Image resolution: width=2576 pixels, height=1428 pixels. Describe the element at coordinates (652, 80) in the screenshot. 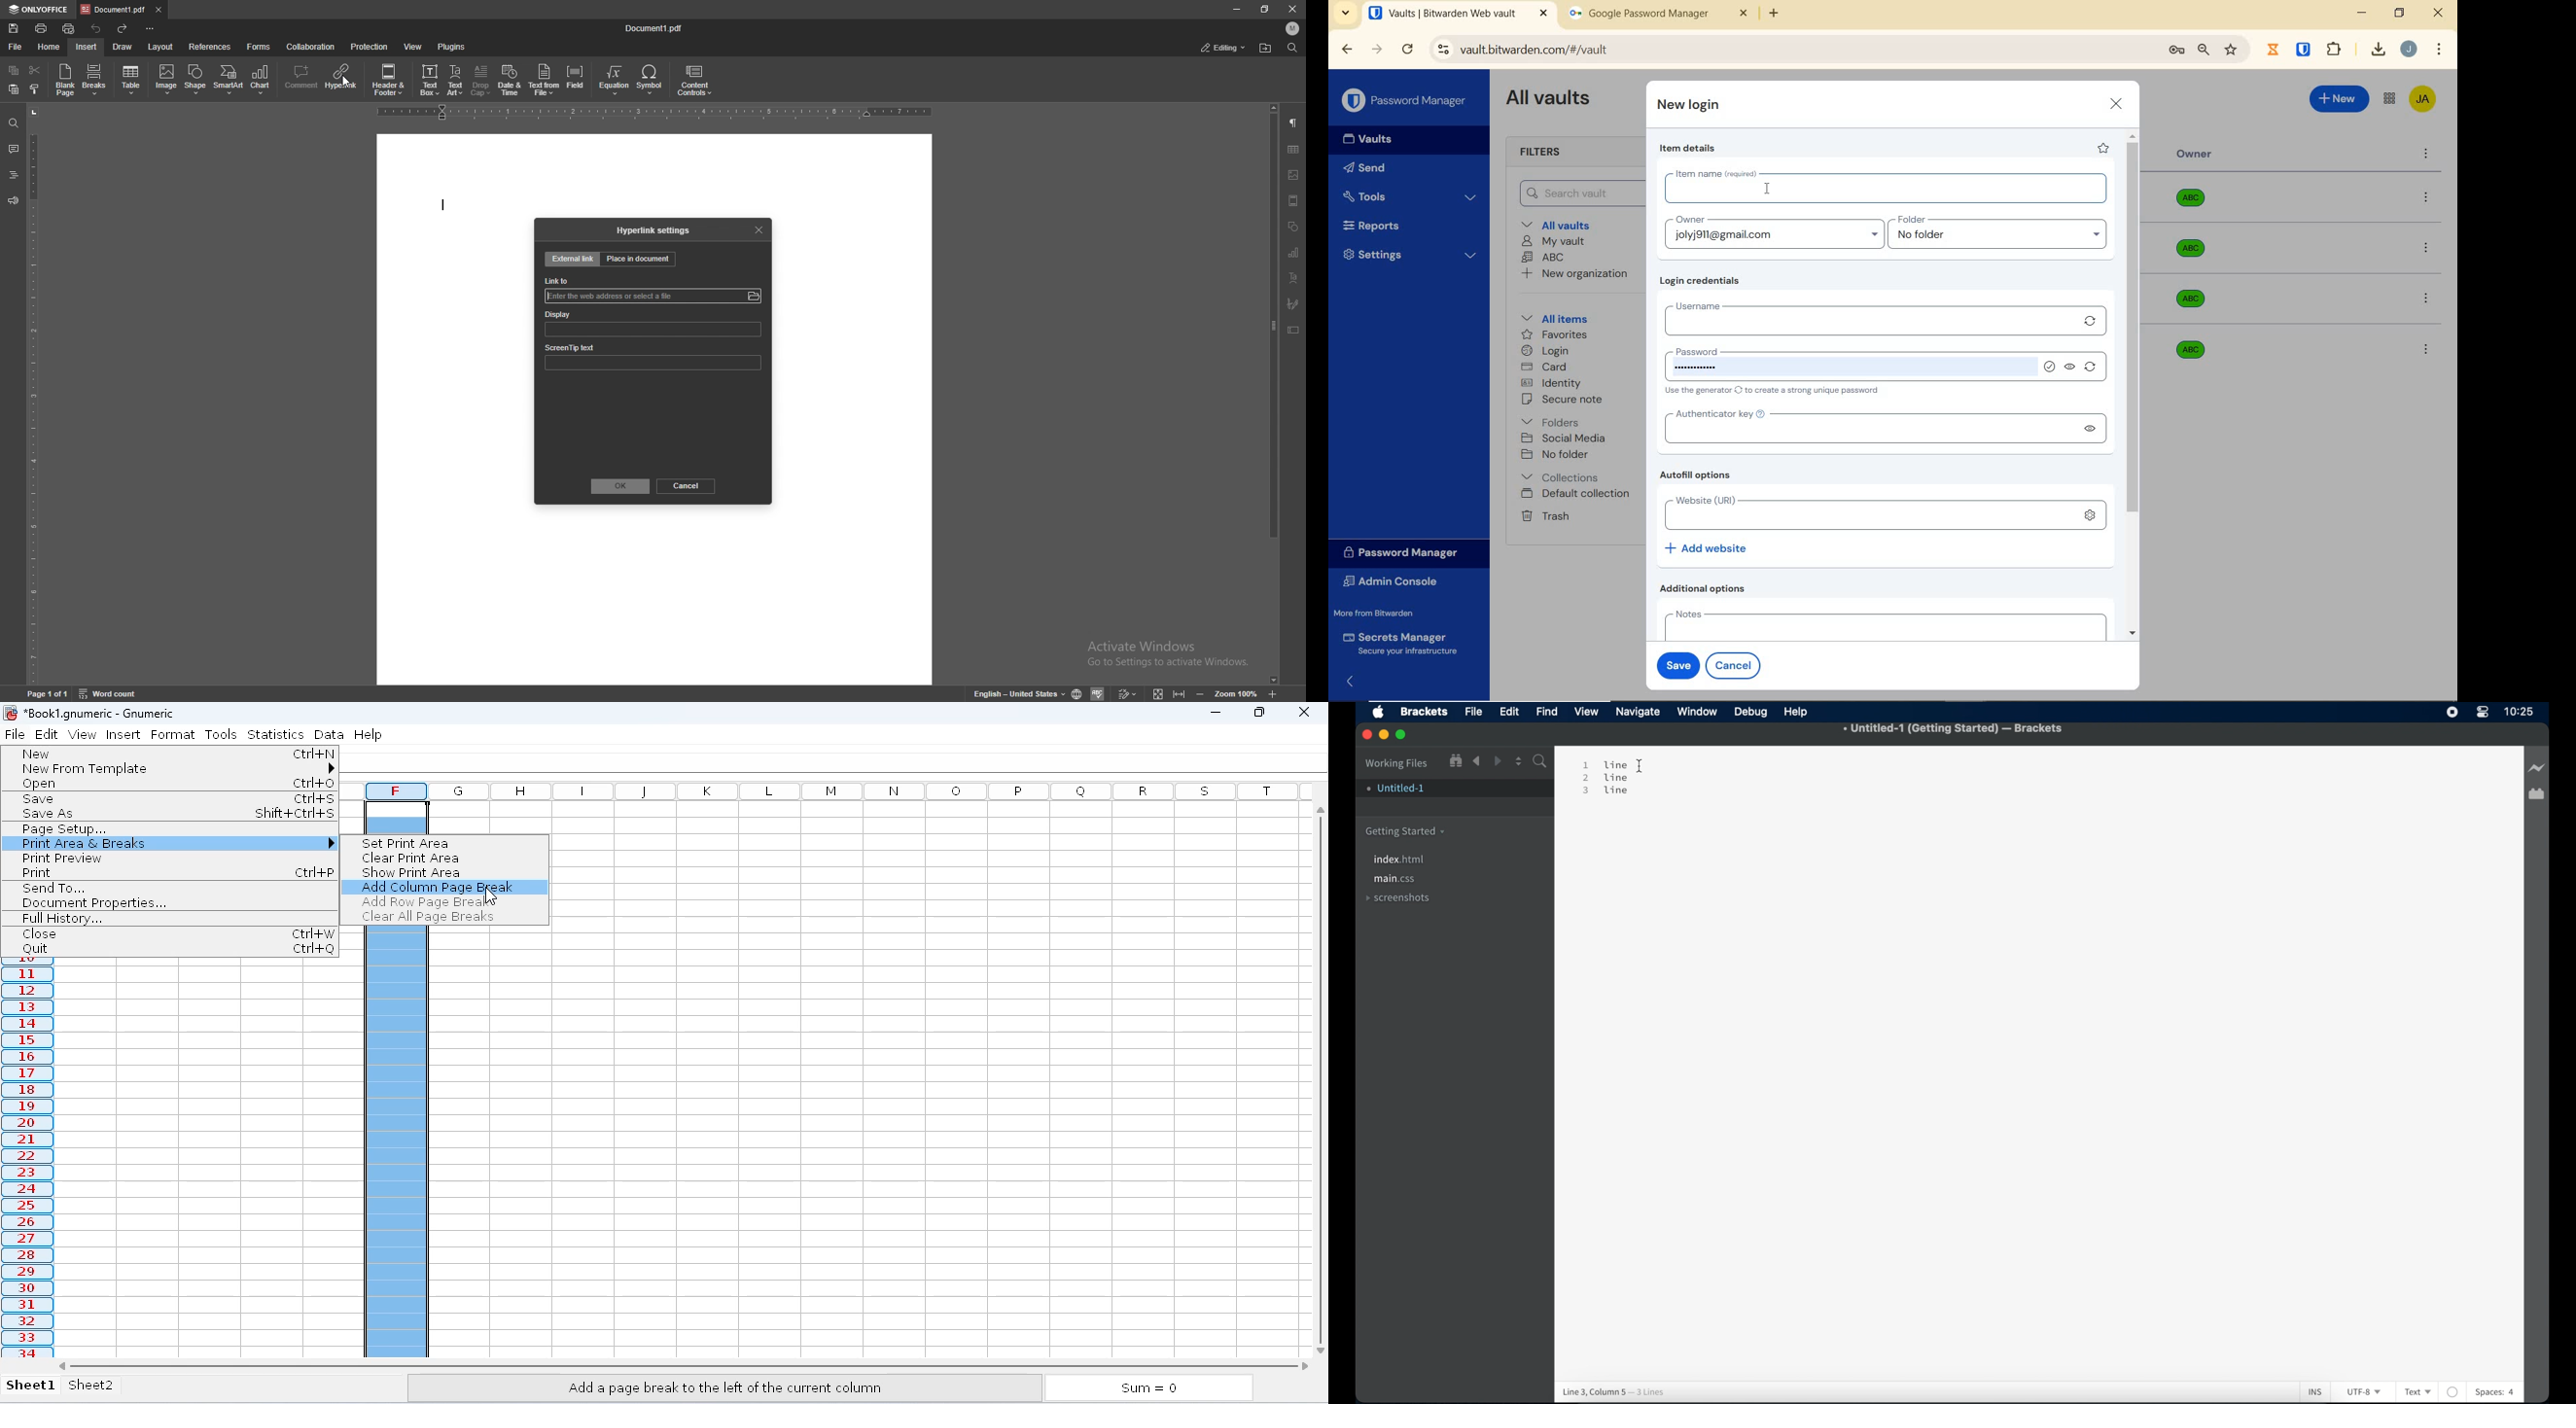

I see `symbol` at that location.